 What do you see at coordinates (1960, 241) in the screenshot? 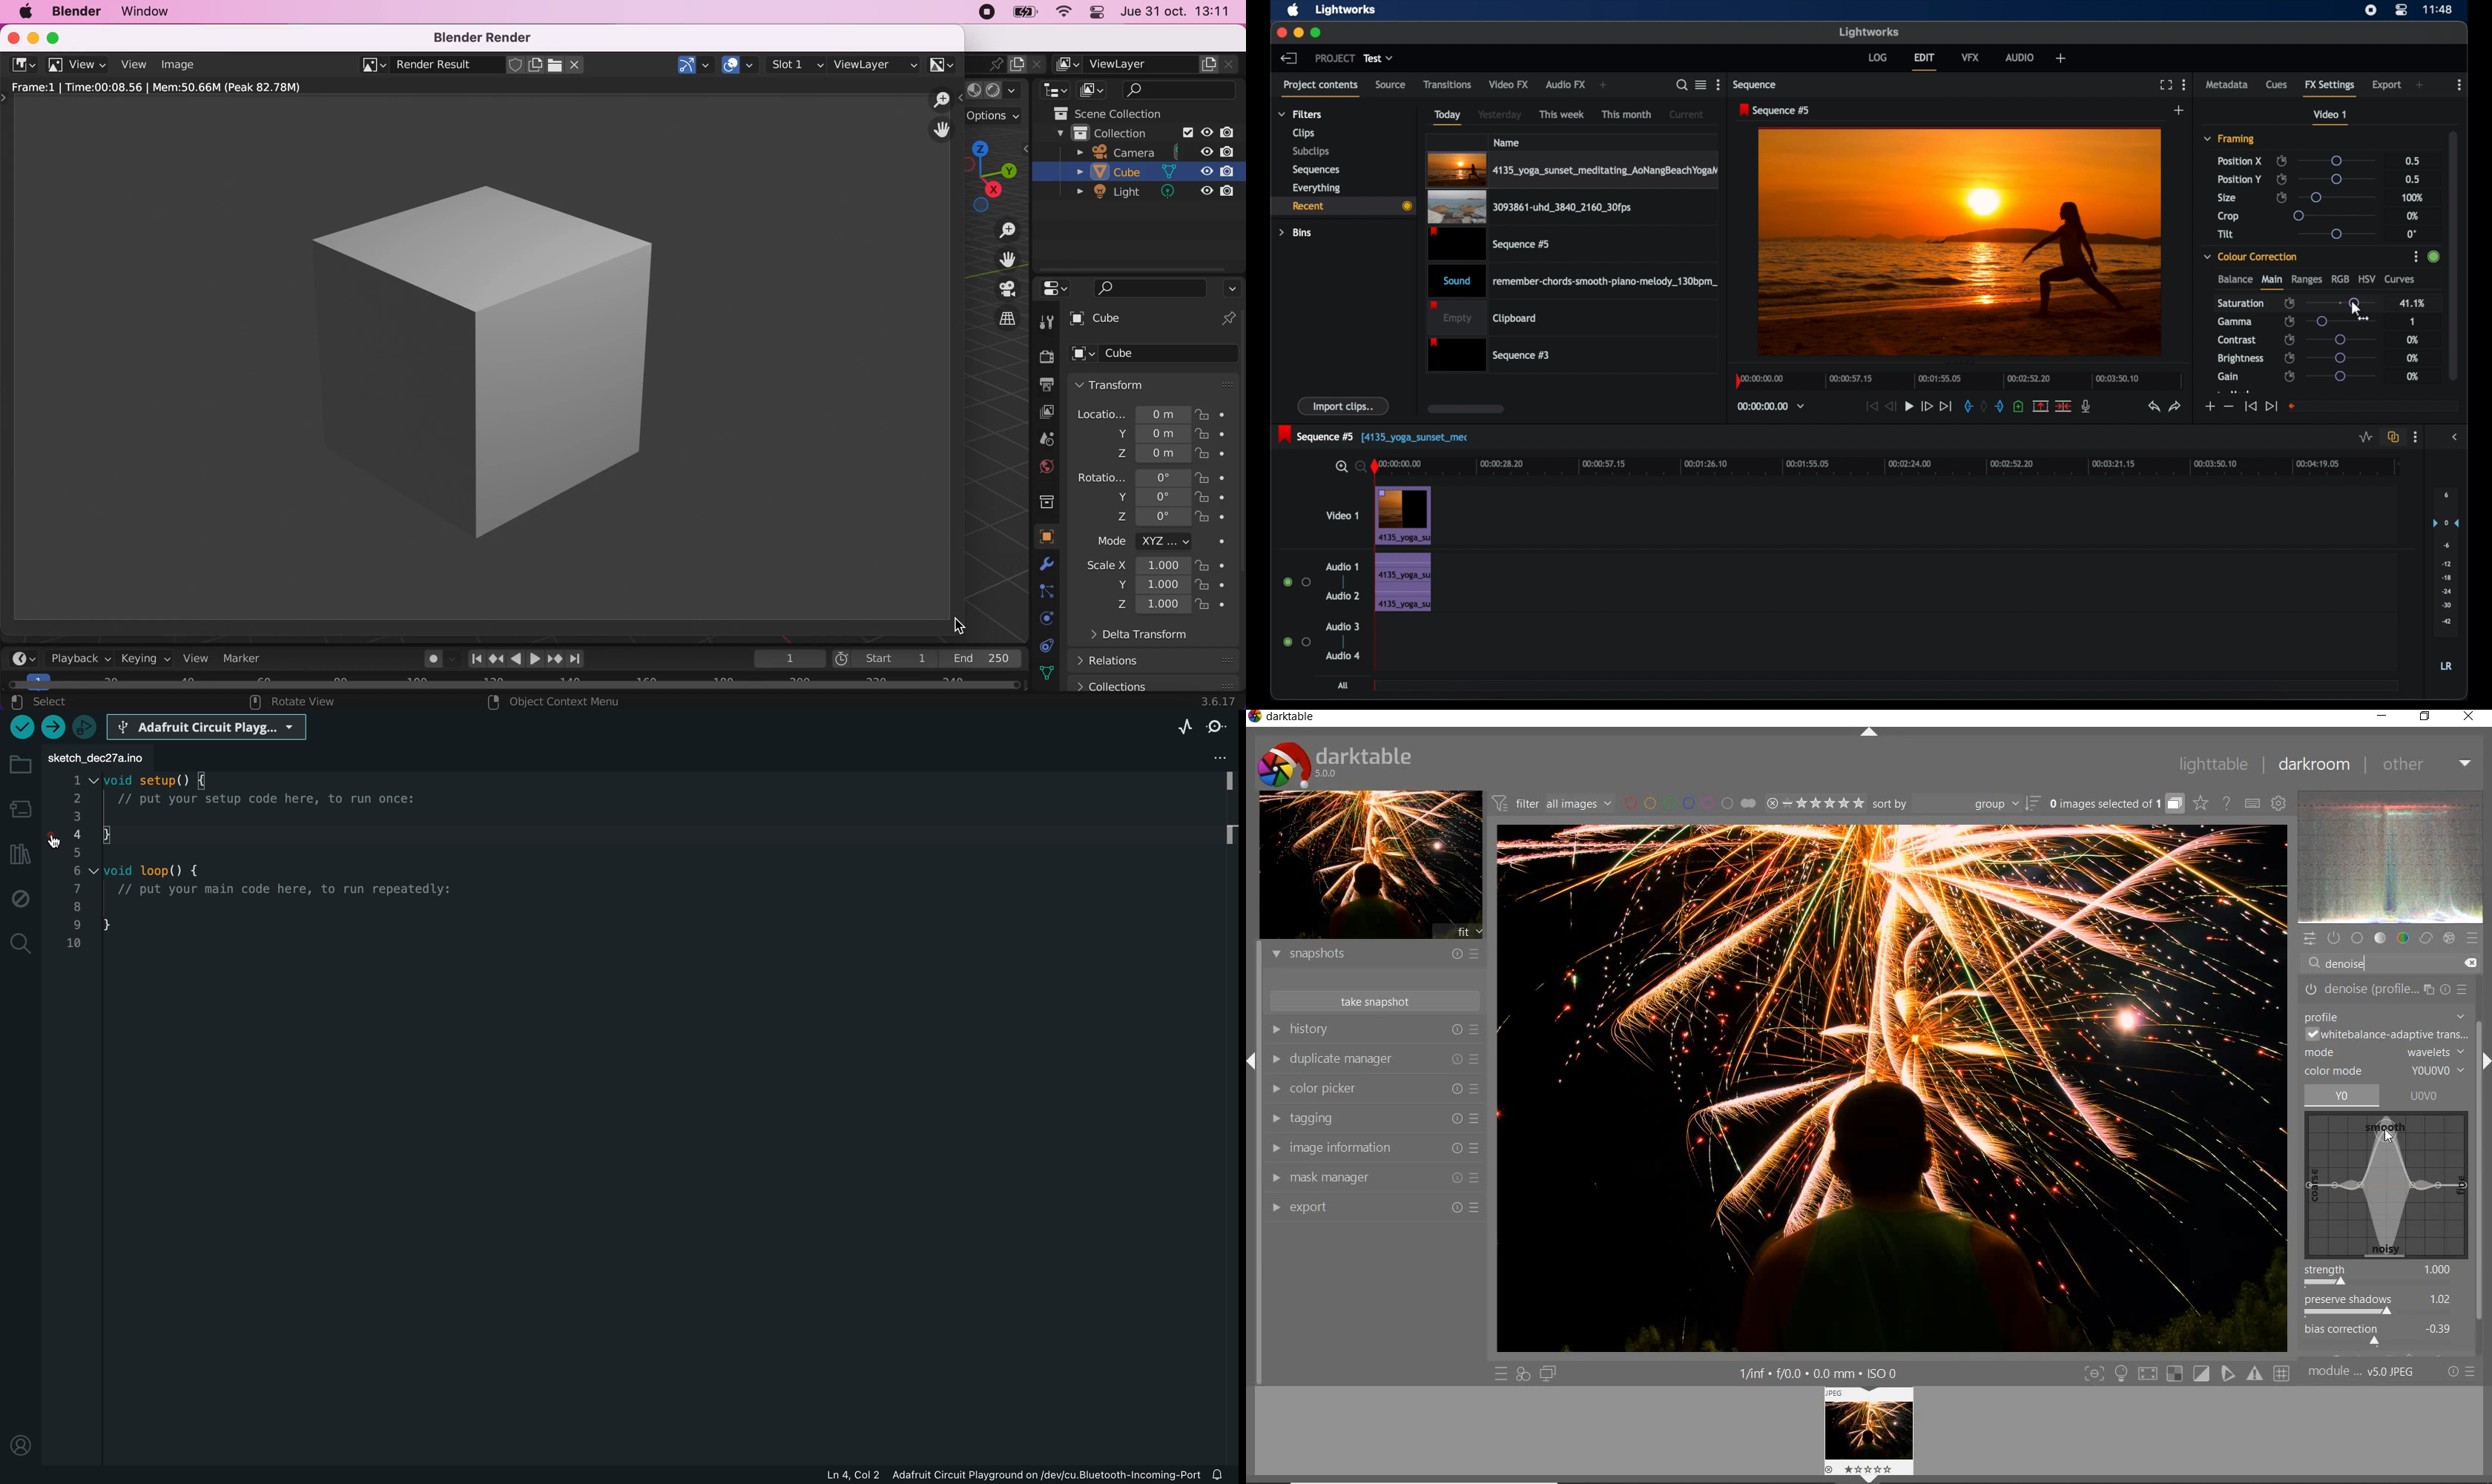
I see `video preview` at bounding box center [1960, 241].